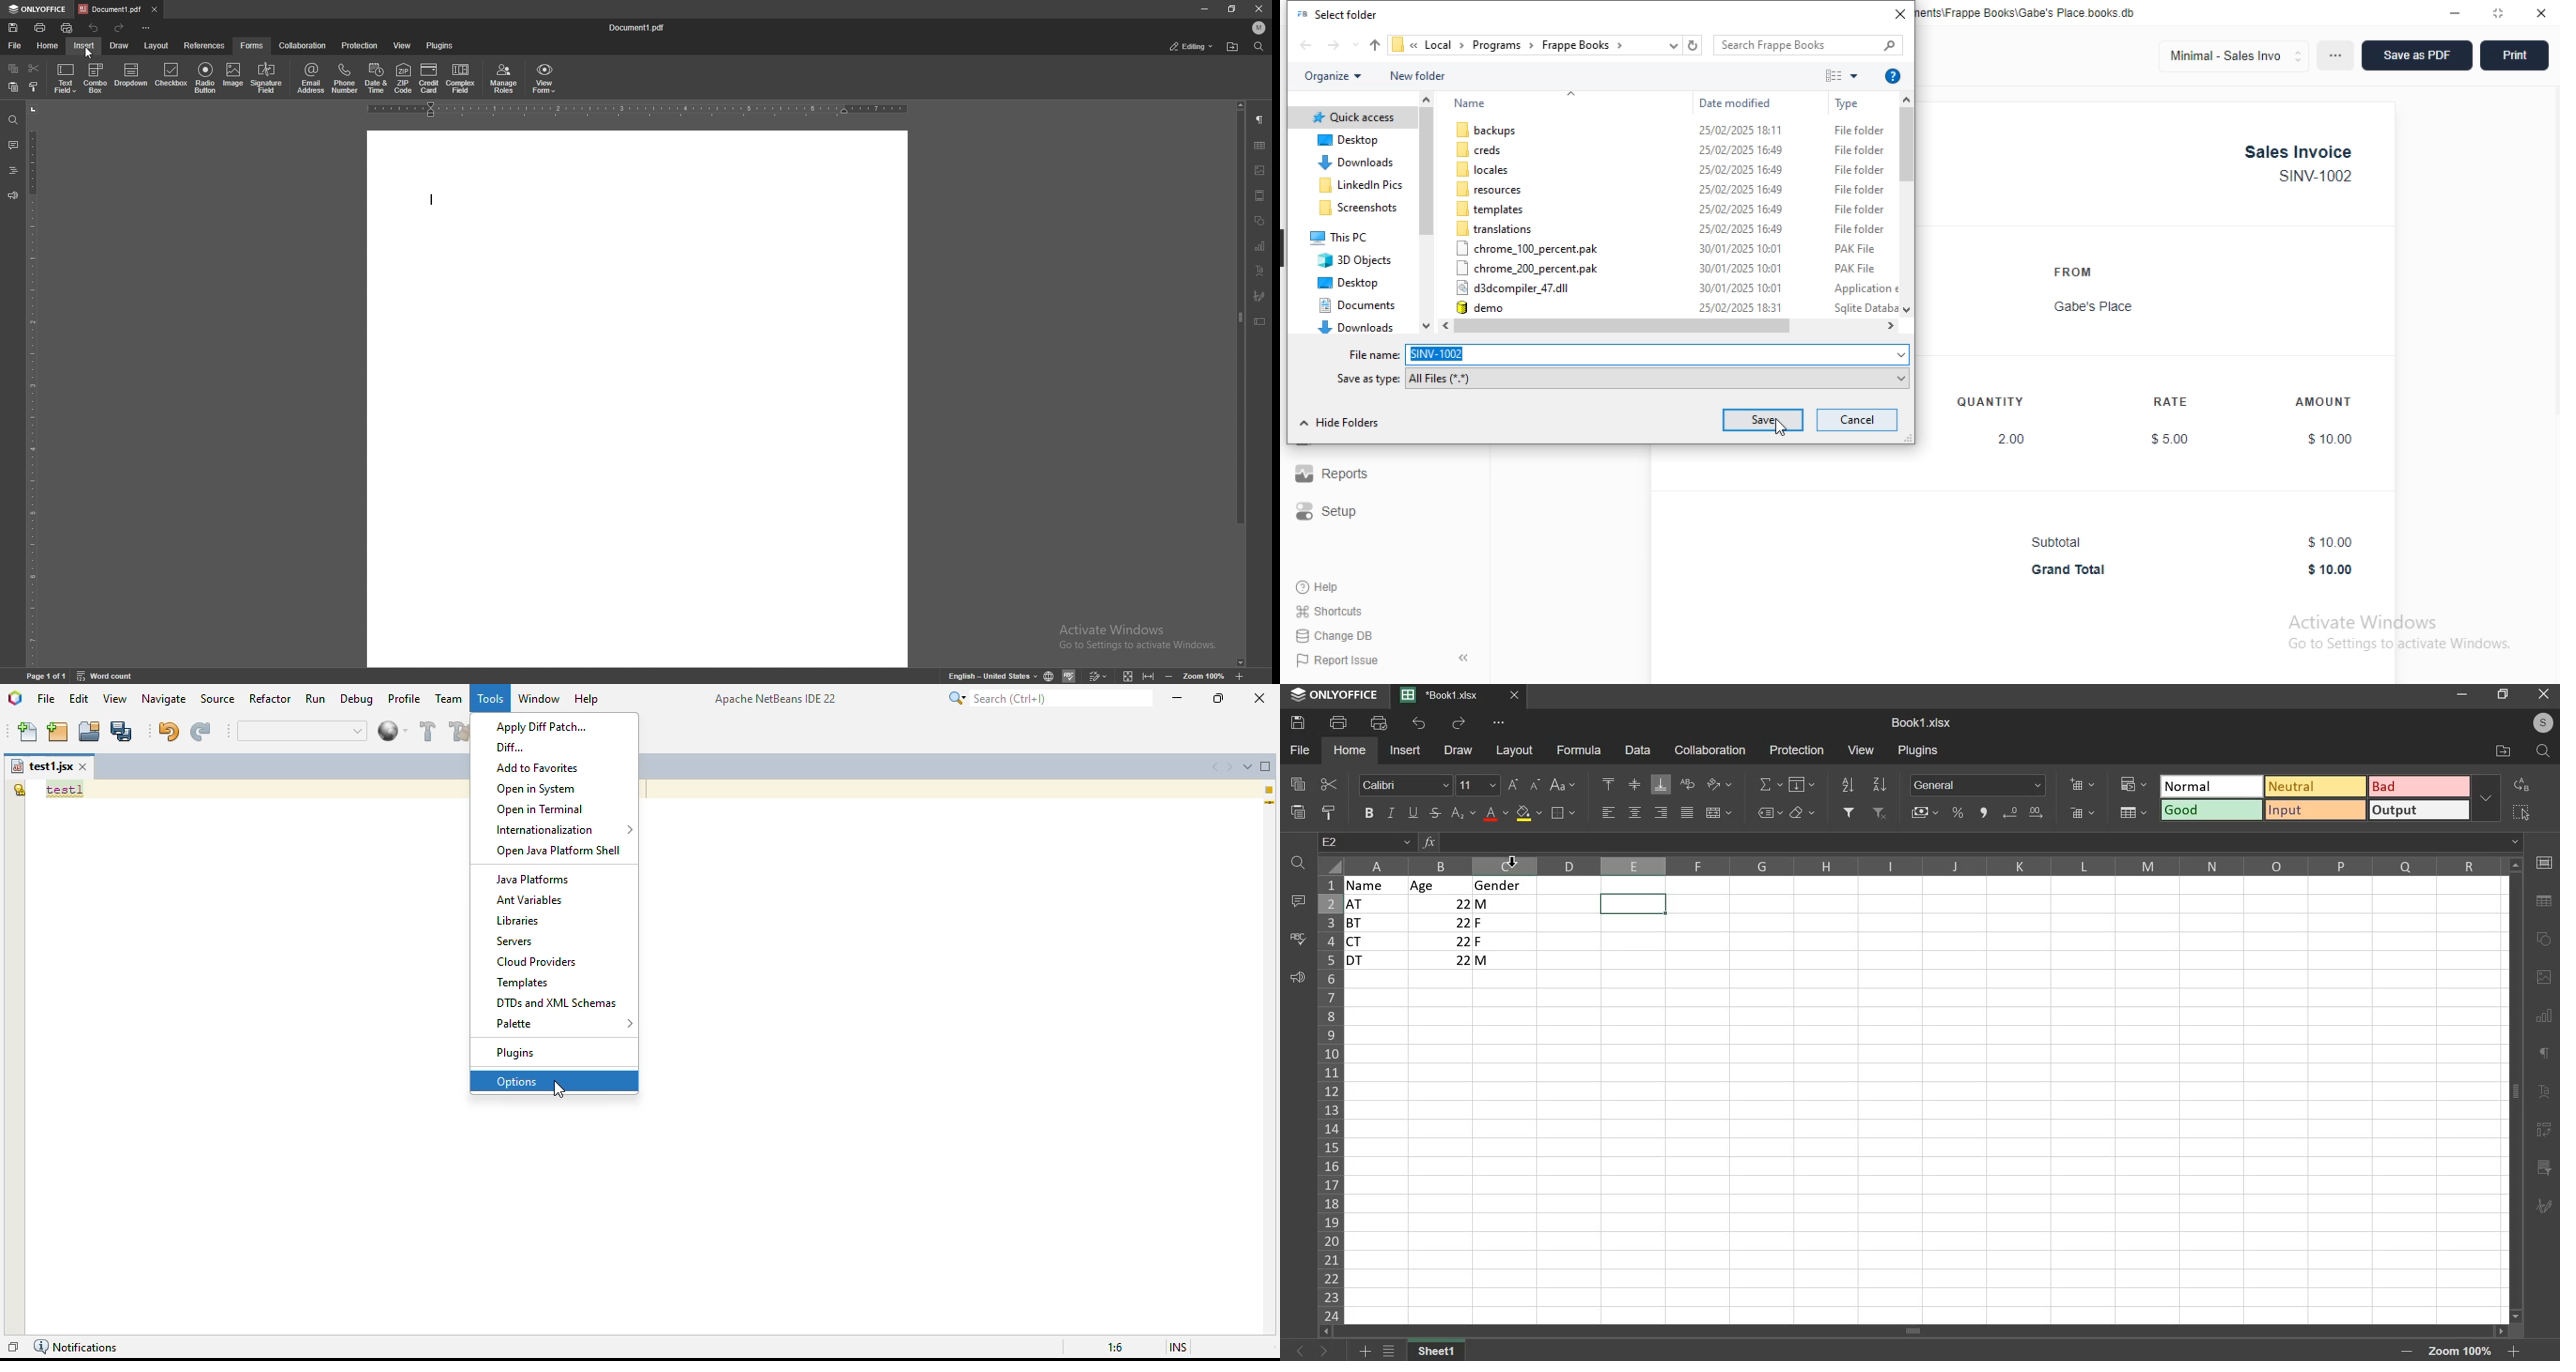 The width and height of the screenshot is (2576, 1372). What do you see at coordinates (1495, 725) in the screenshot?
I see `more` at bounding box center [1495, 725].